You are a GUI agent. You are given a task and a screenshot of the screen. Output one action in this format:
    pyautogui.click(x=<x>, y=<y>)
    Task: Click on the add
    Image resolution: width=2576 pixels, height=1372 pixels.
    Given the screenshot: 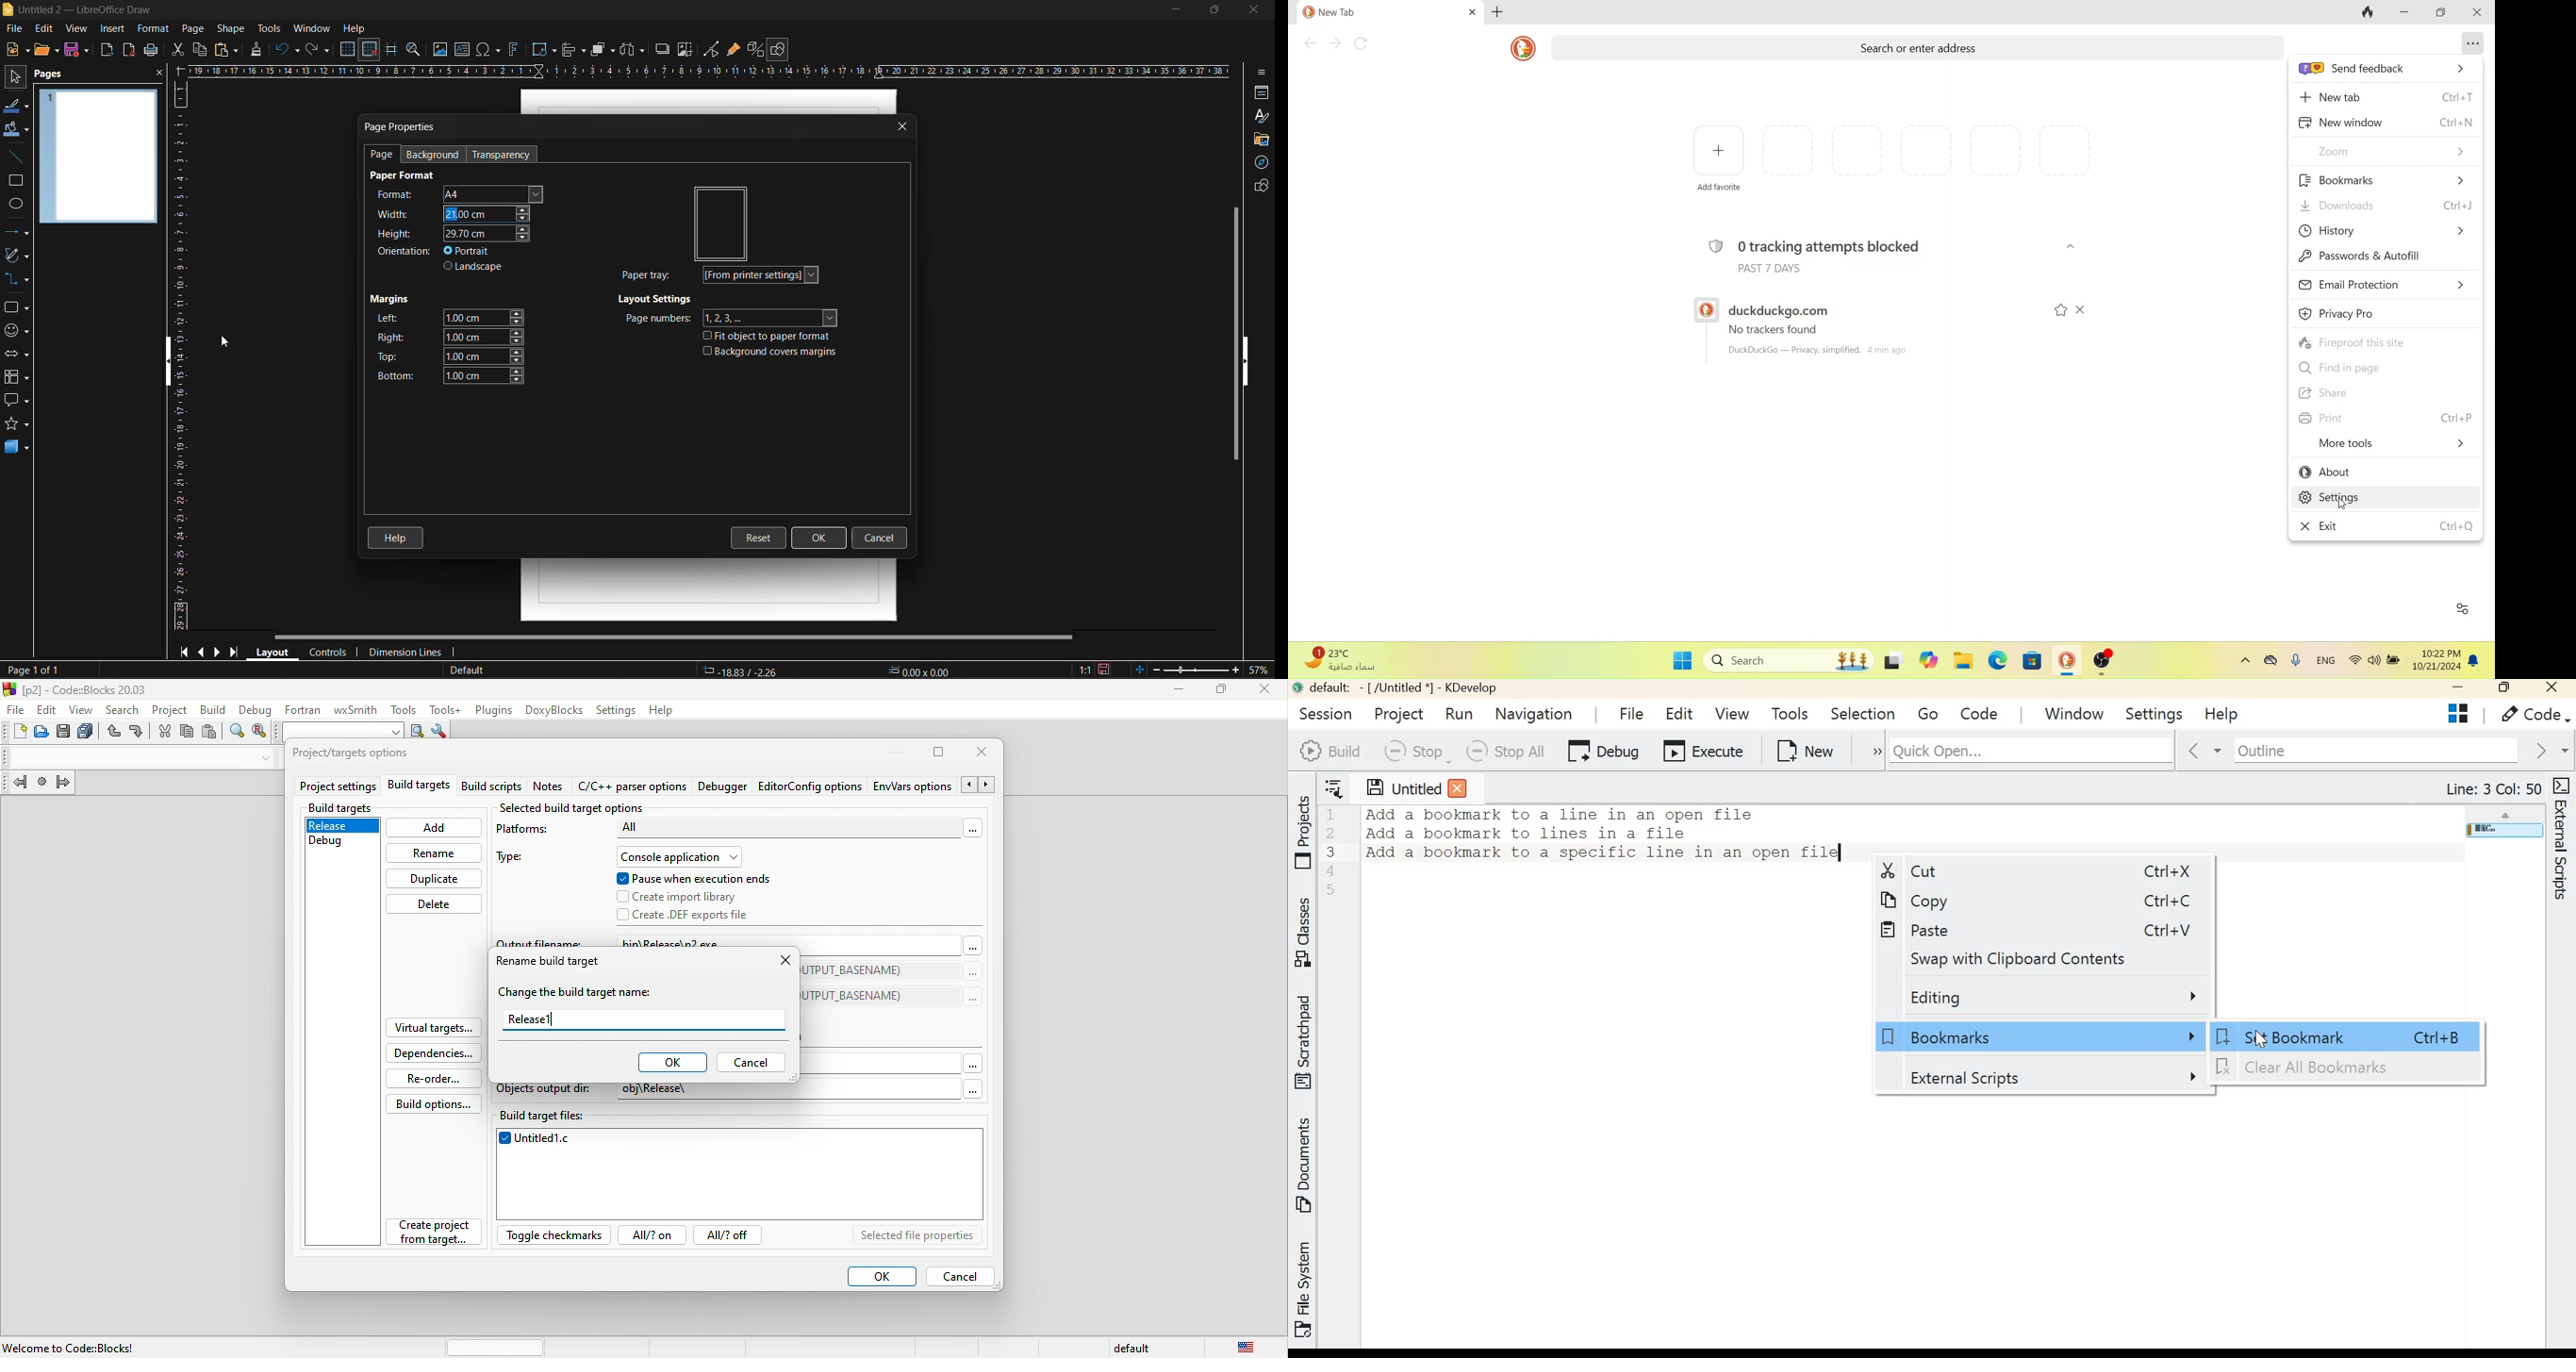 What is the action you would take?
    pyautogui.click(x=435, y=828)
    